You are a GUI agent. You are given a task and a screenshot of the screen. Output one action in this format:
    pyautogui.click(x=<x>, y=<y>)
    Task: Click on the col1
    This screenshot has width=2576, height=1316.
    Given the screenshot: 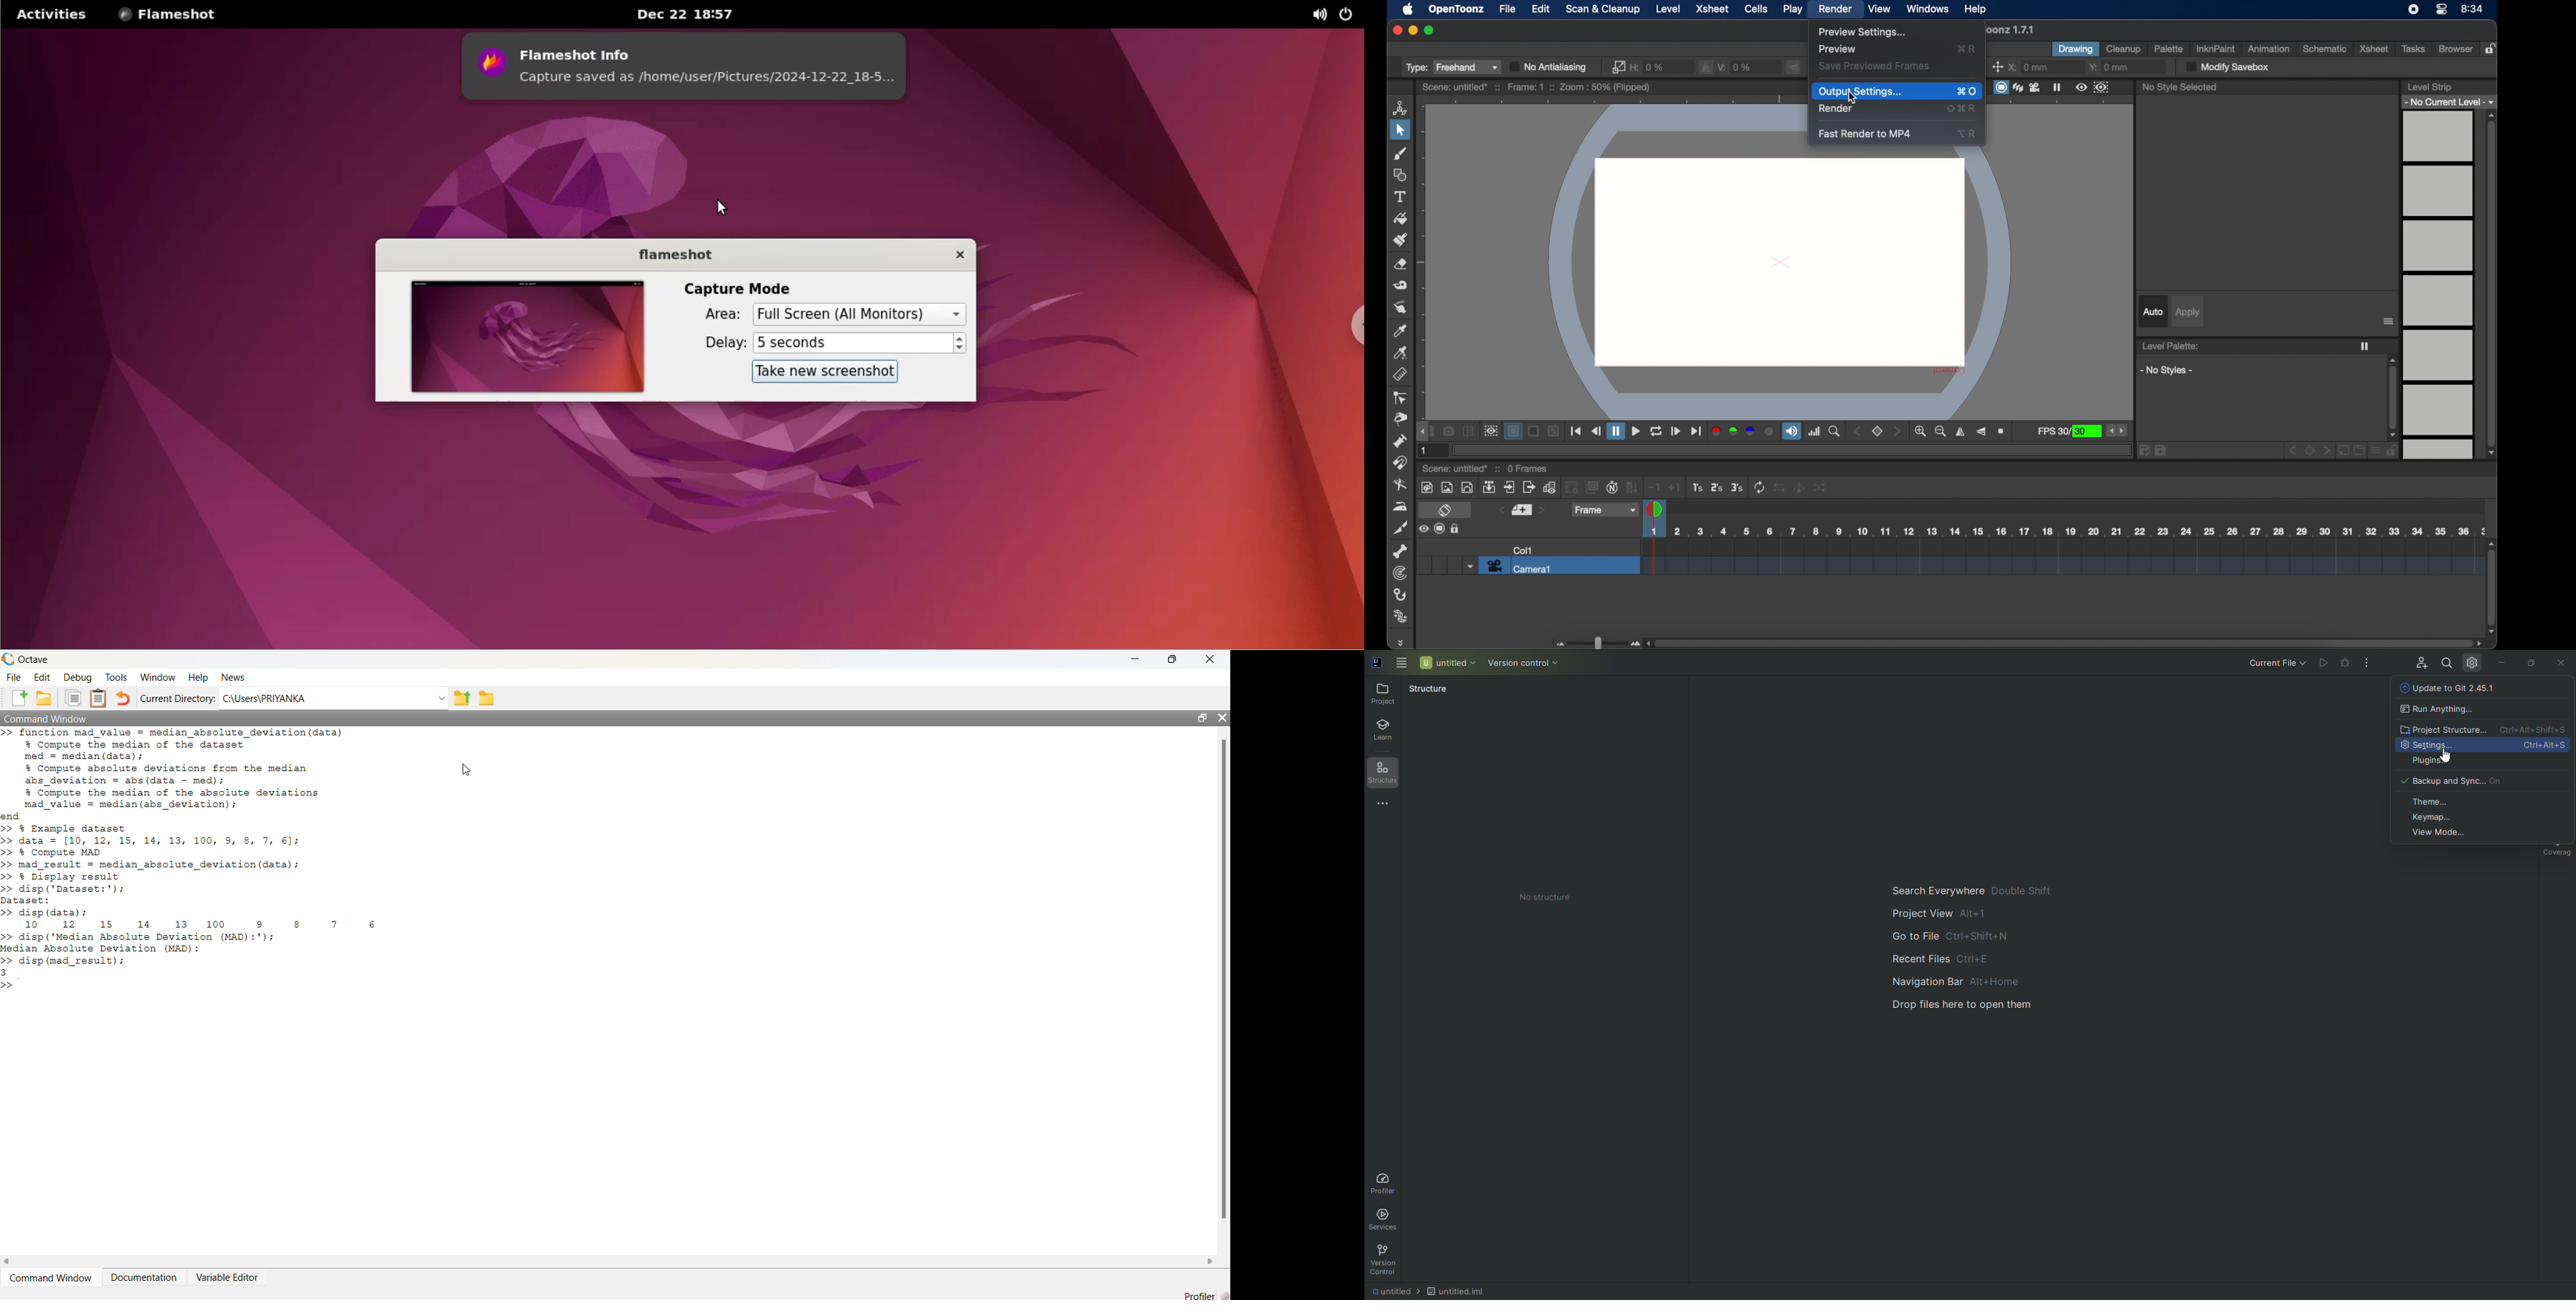 What is the action you would take?
    pyautogui.click(x=1523, y=550)
    